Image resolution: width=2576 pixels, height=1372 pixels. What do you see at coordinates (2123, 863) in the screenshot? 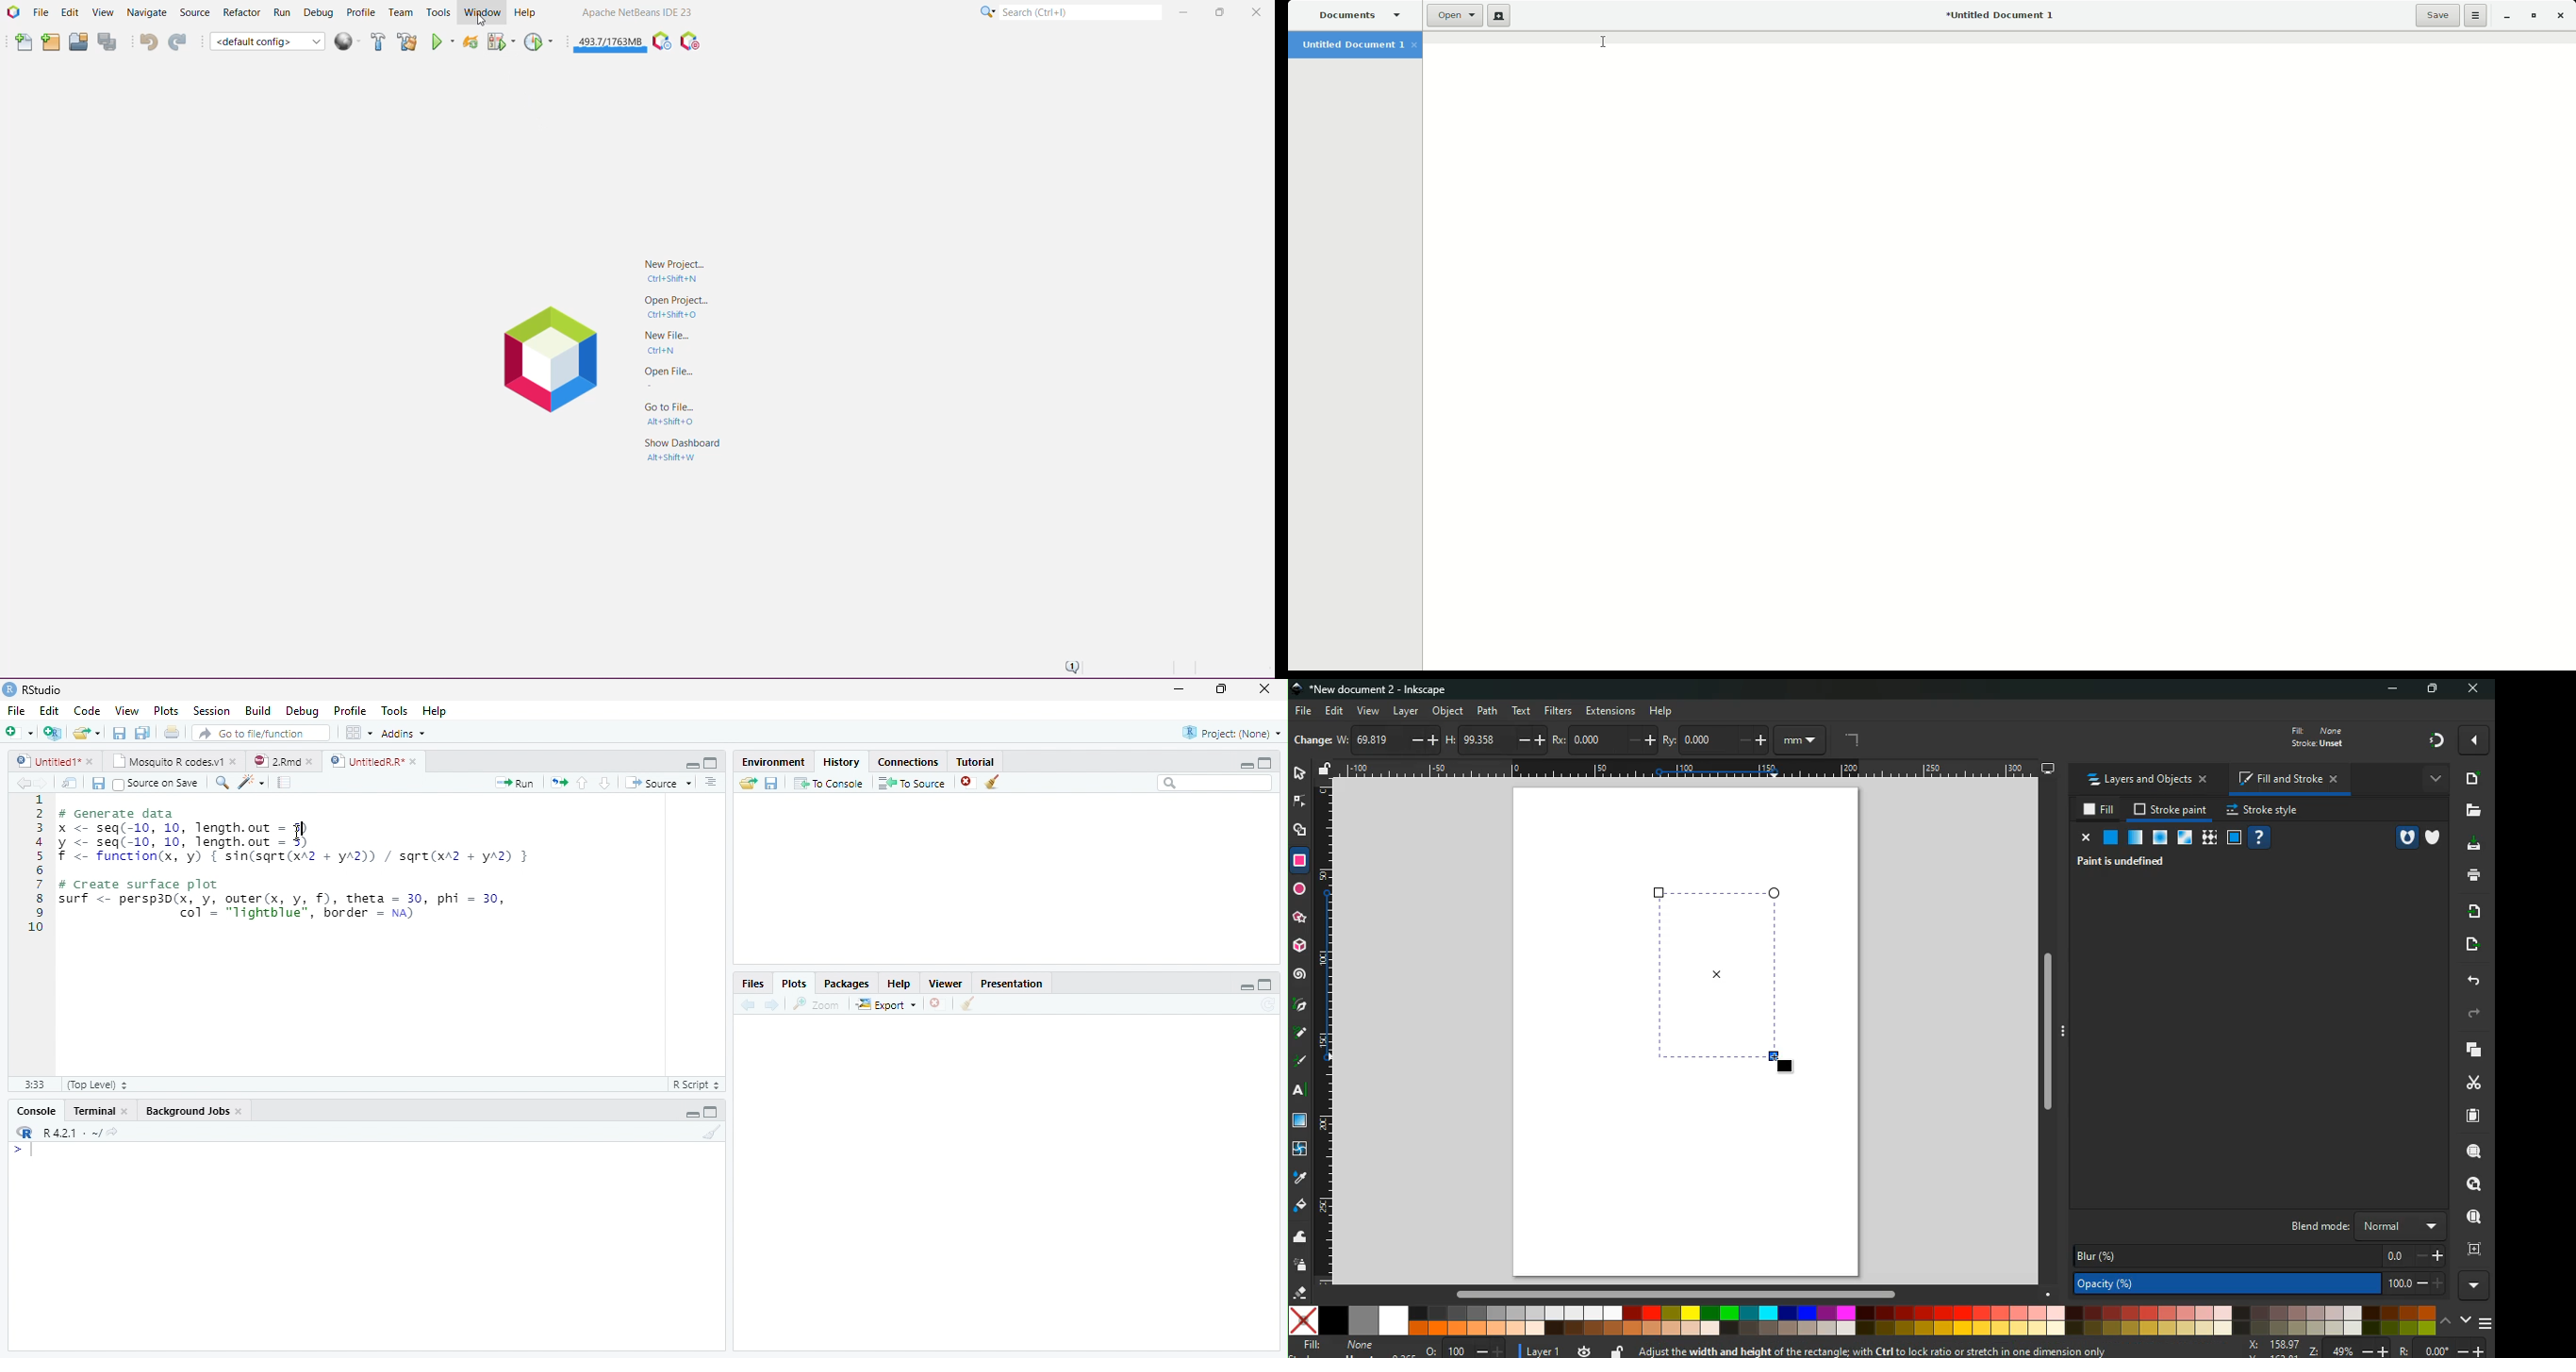
I see `paint is modified` at bounding box center [2123, 863].